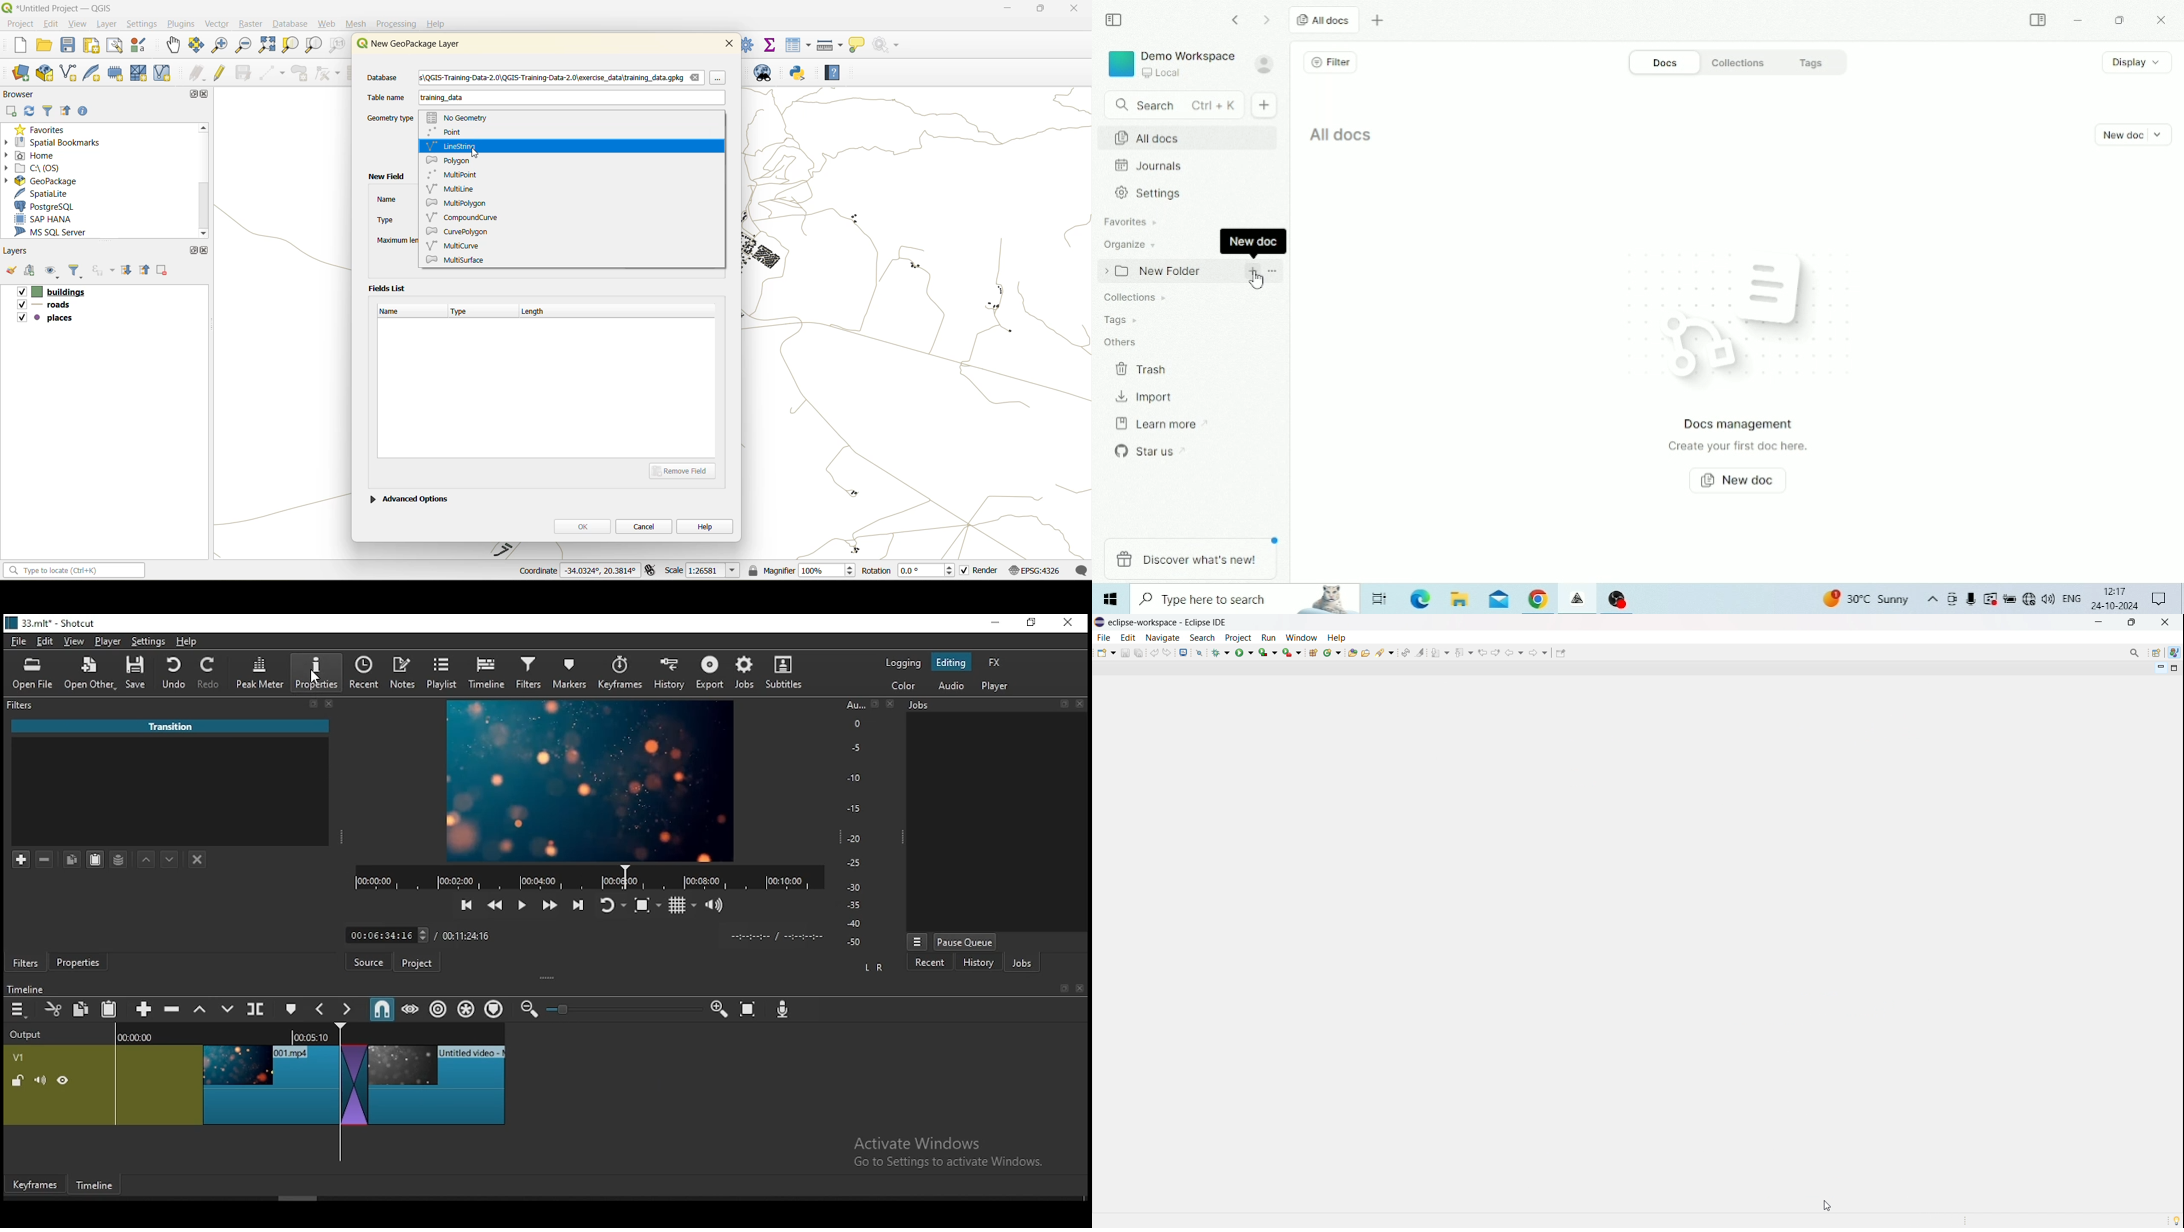 This screenshot has width=2184, height=1232. Describe the element at coordinates (348, 1010) in the screenshot. I see `next marker` at that location.